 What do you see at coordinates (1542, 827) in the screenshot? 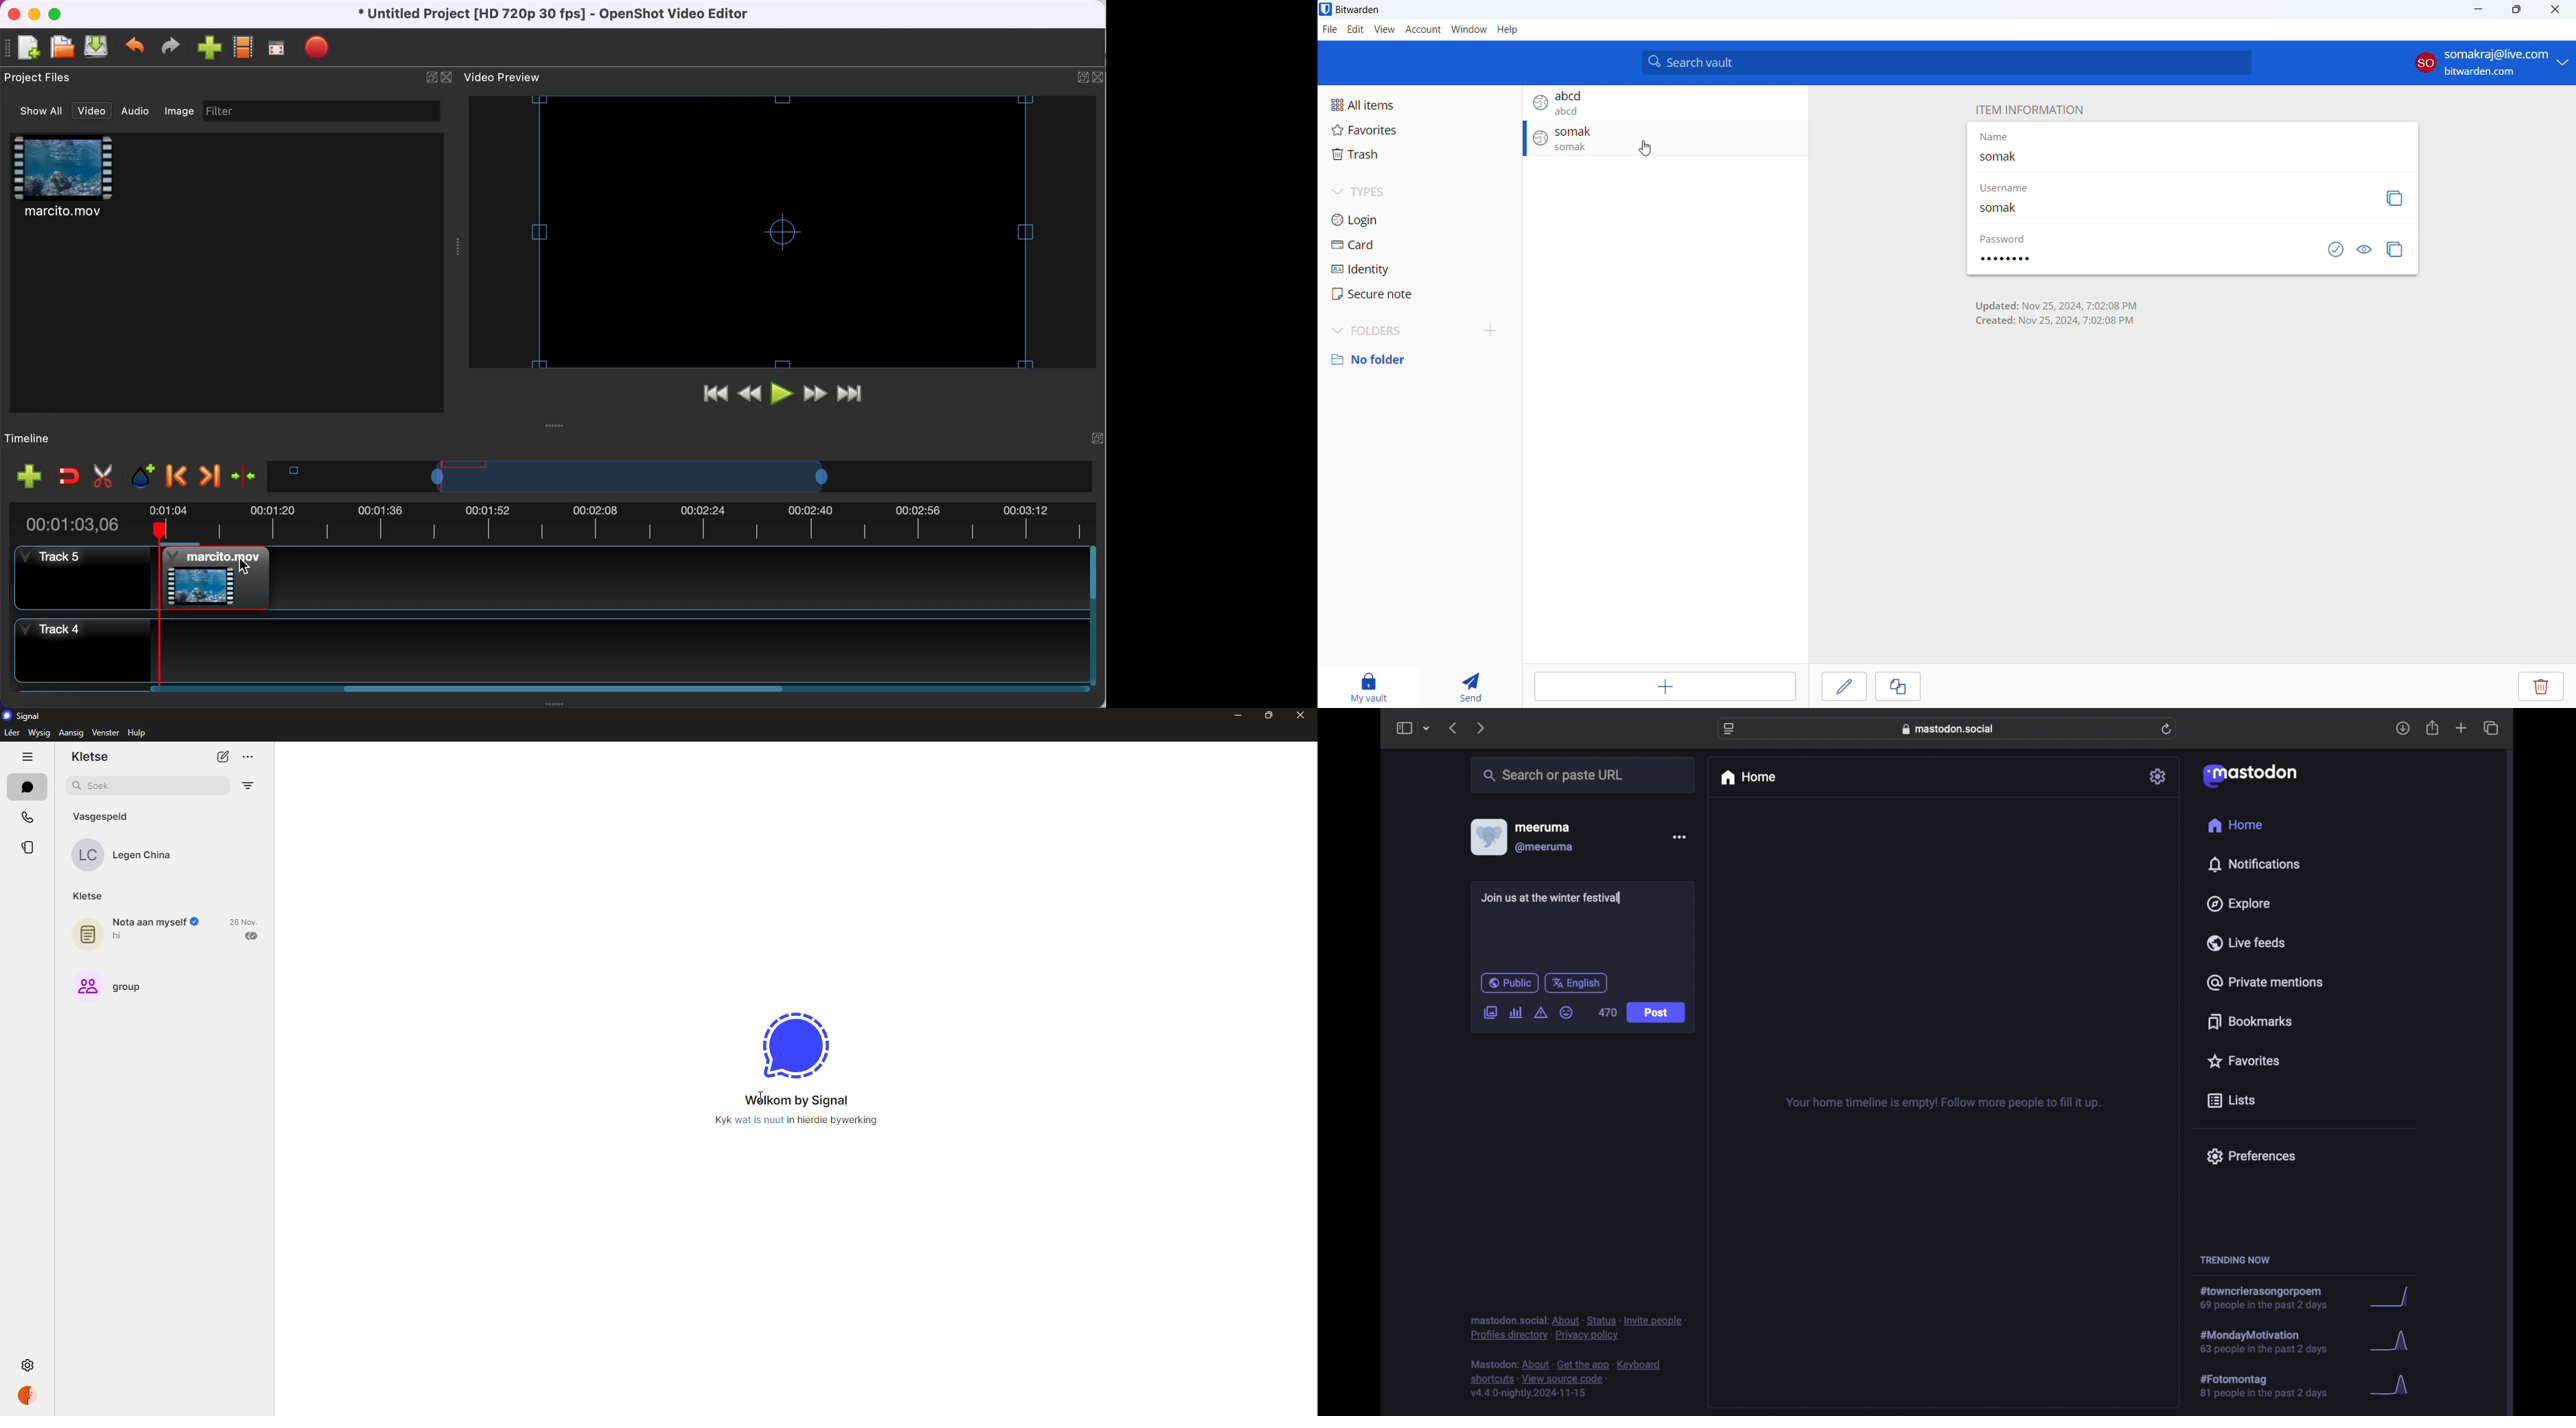
I see `meeruma` at bounding box center [1542, 827].